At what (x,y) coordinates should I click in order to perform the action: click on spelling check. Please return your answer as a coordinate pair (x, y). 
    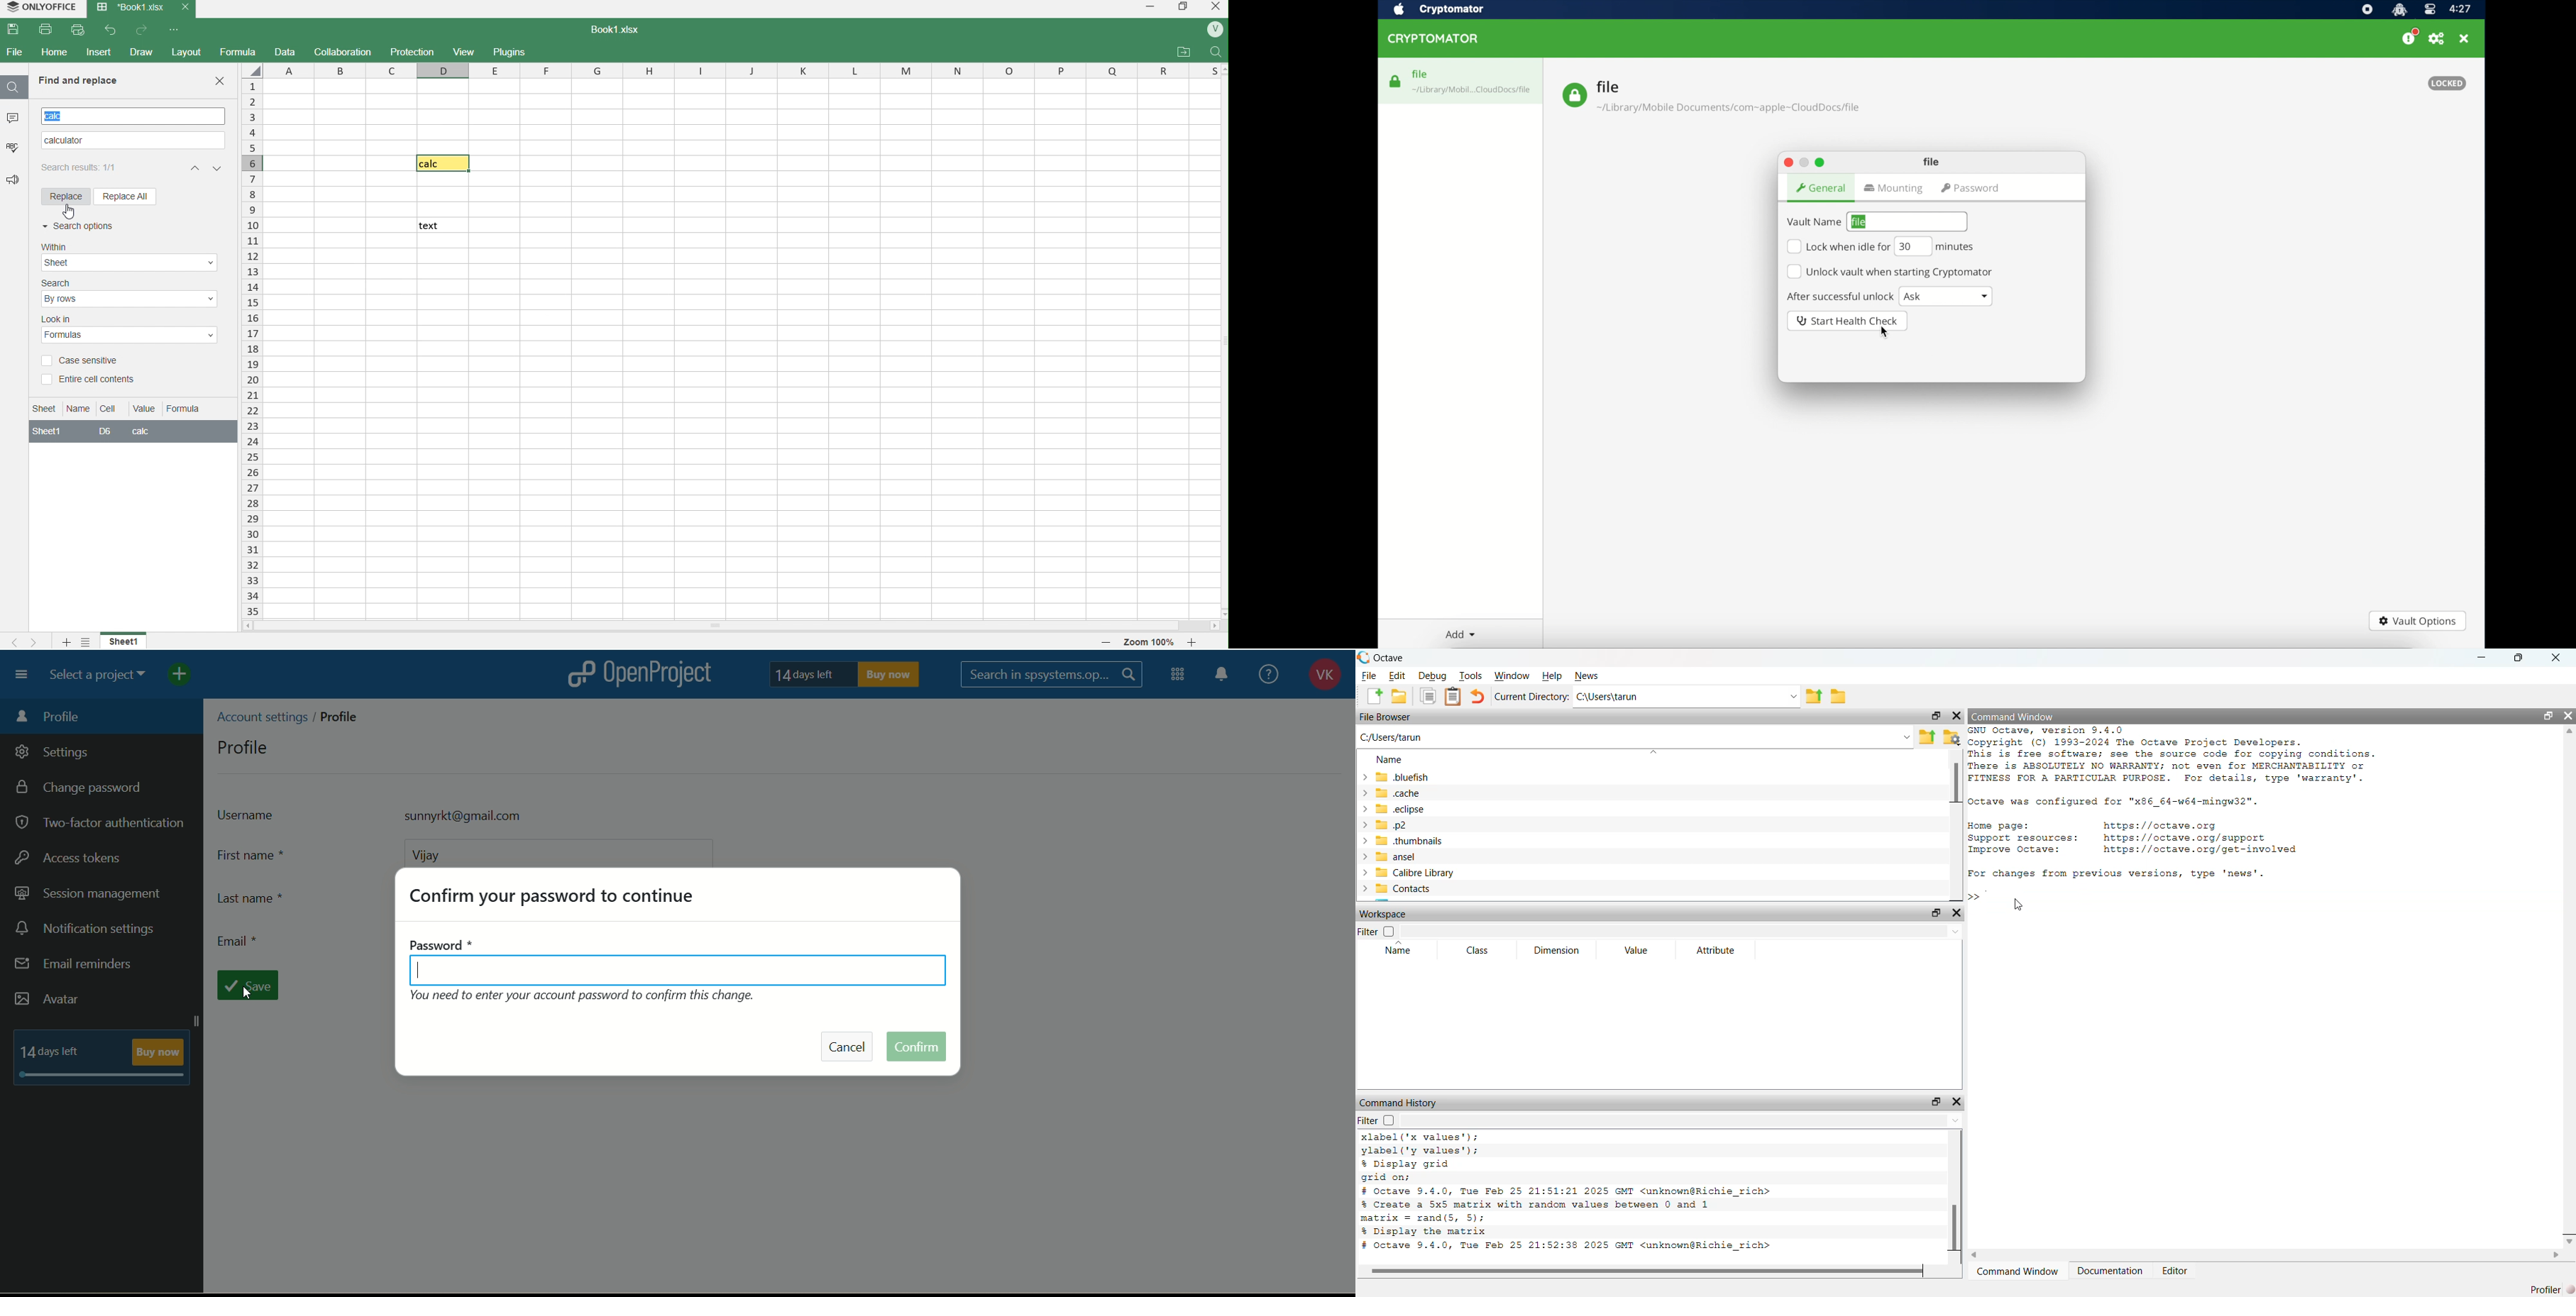
    Looking at the image, I should click on (14, 148).